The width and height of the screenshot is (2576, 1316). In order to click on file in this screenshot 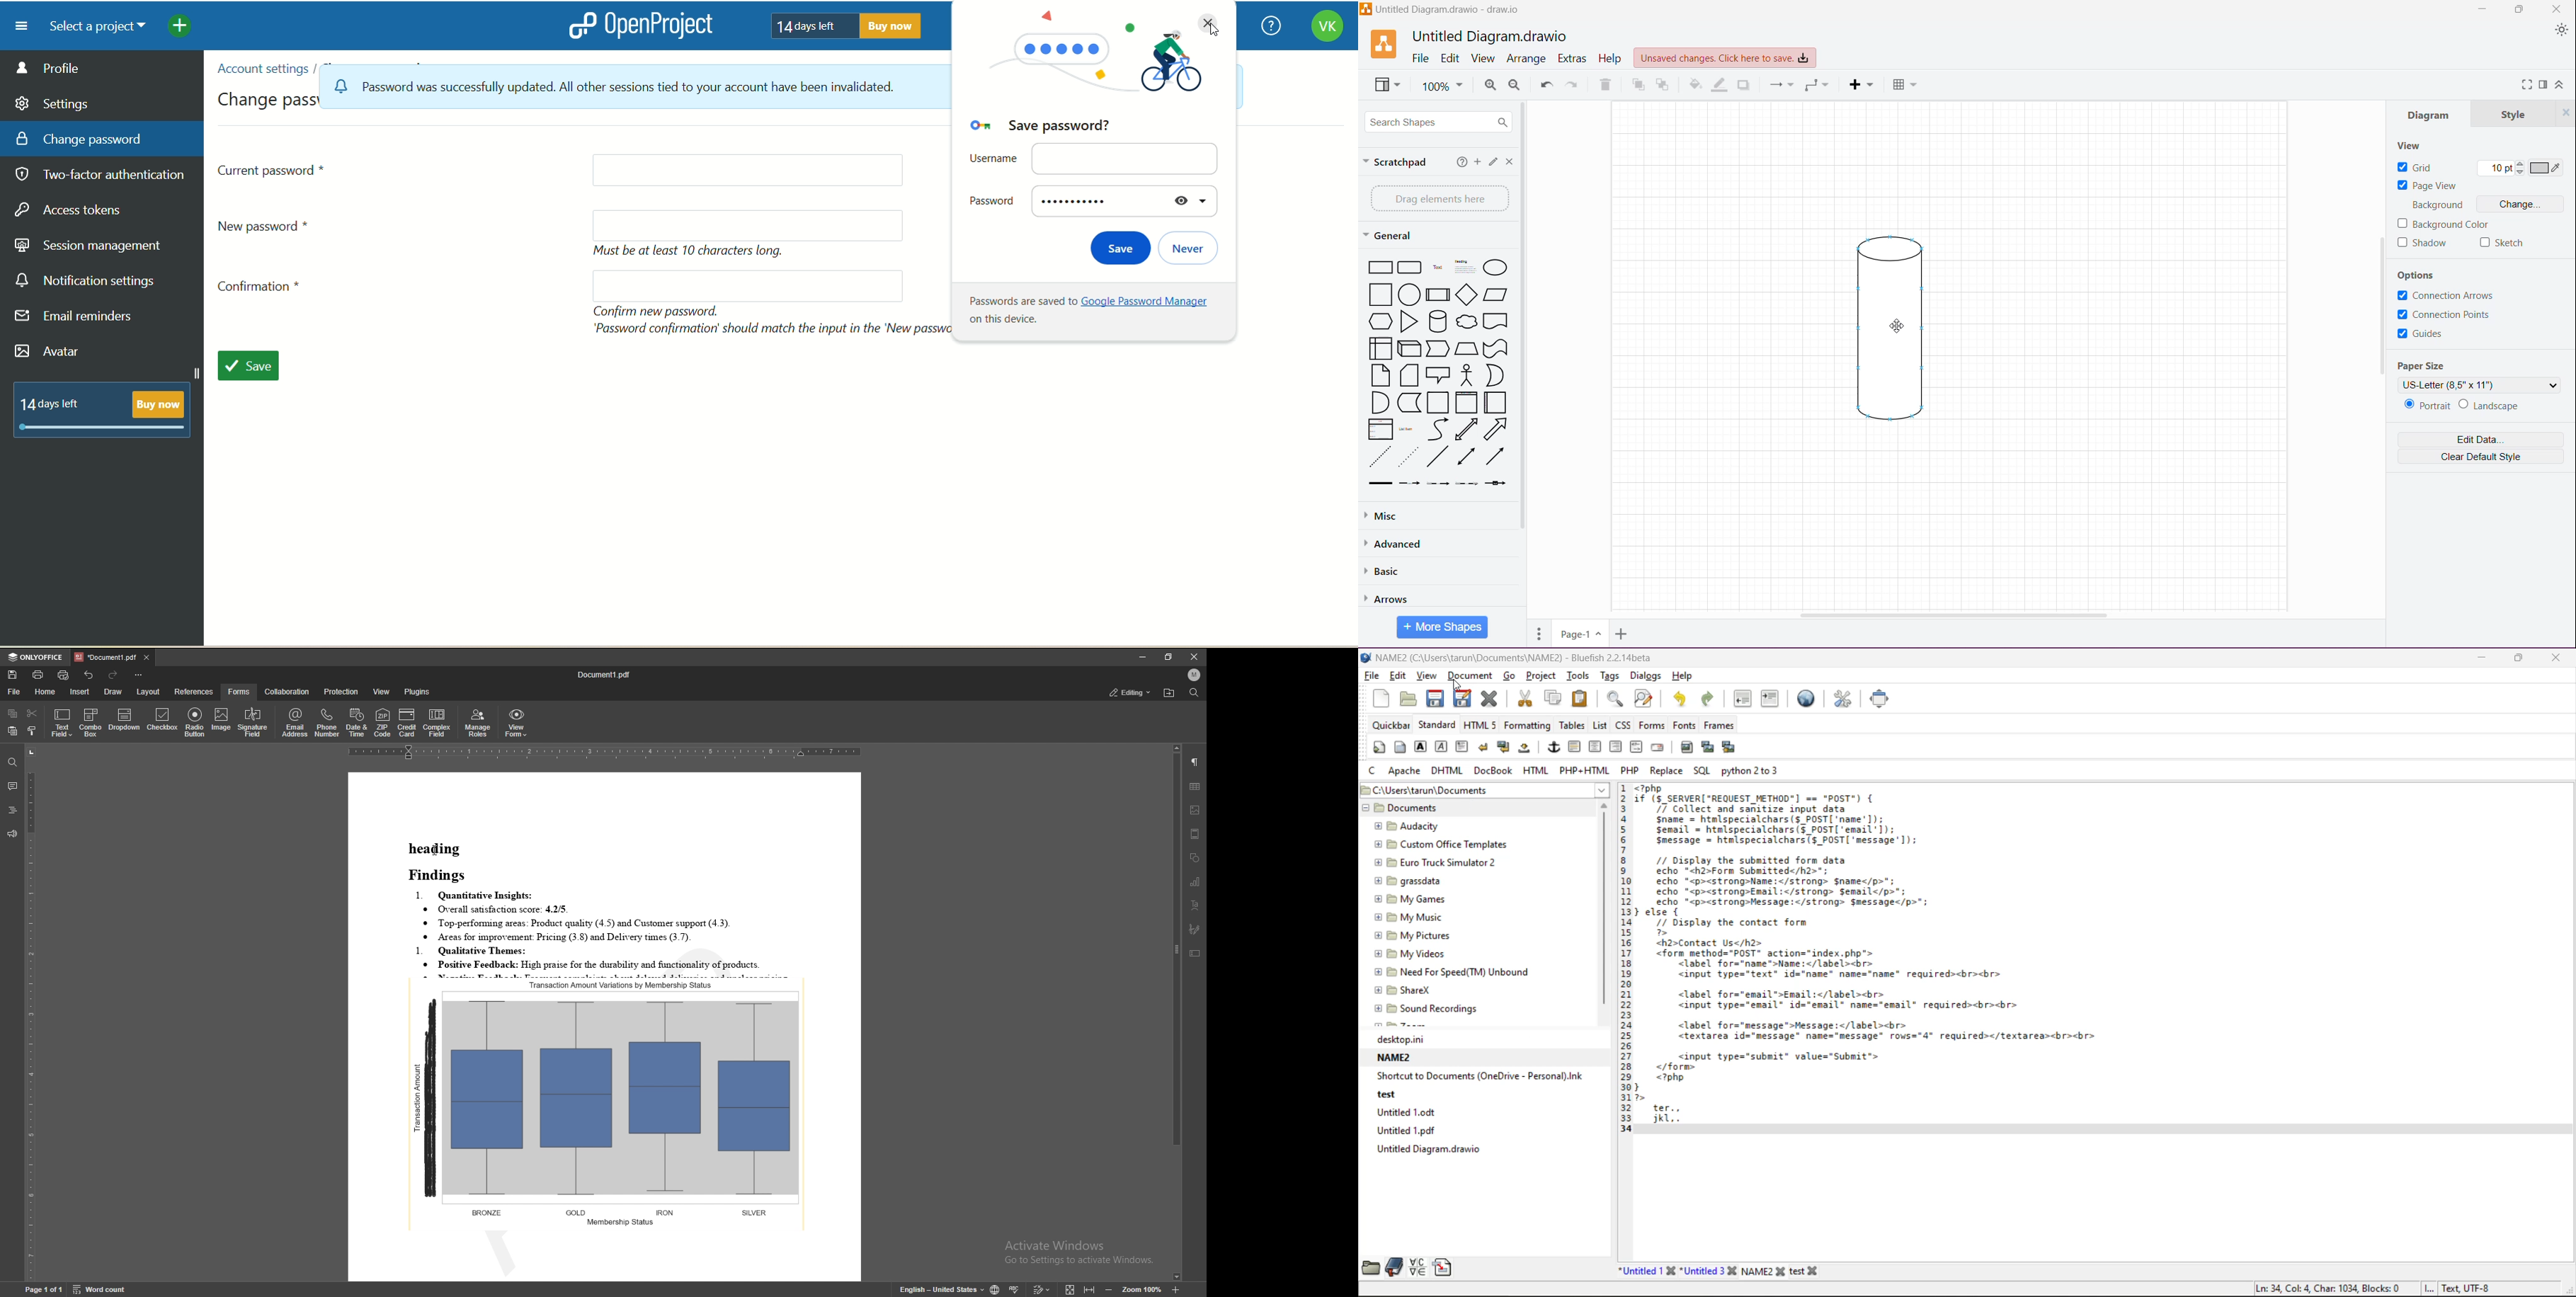, I will do `click(1372, 675)`.